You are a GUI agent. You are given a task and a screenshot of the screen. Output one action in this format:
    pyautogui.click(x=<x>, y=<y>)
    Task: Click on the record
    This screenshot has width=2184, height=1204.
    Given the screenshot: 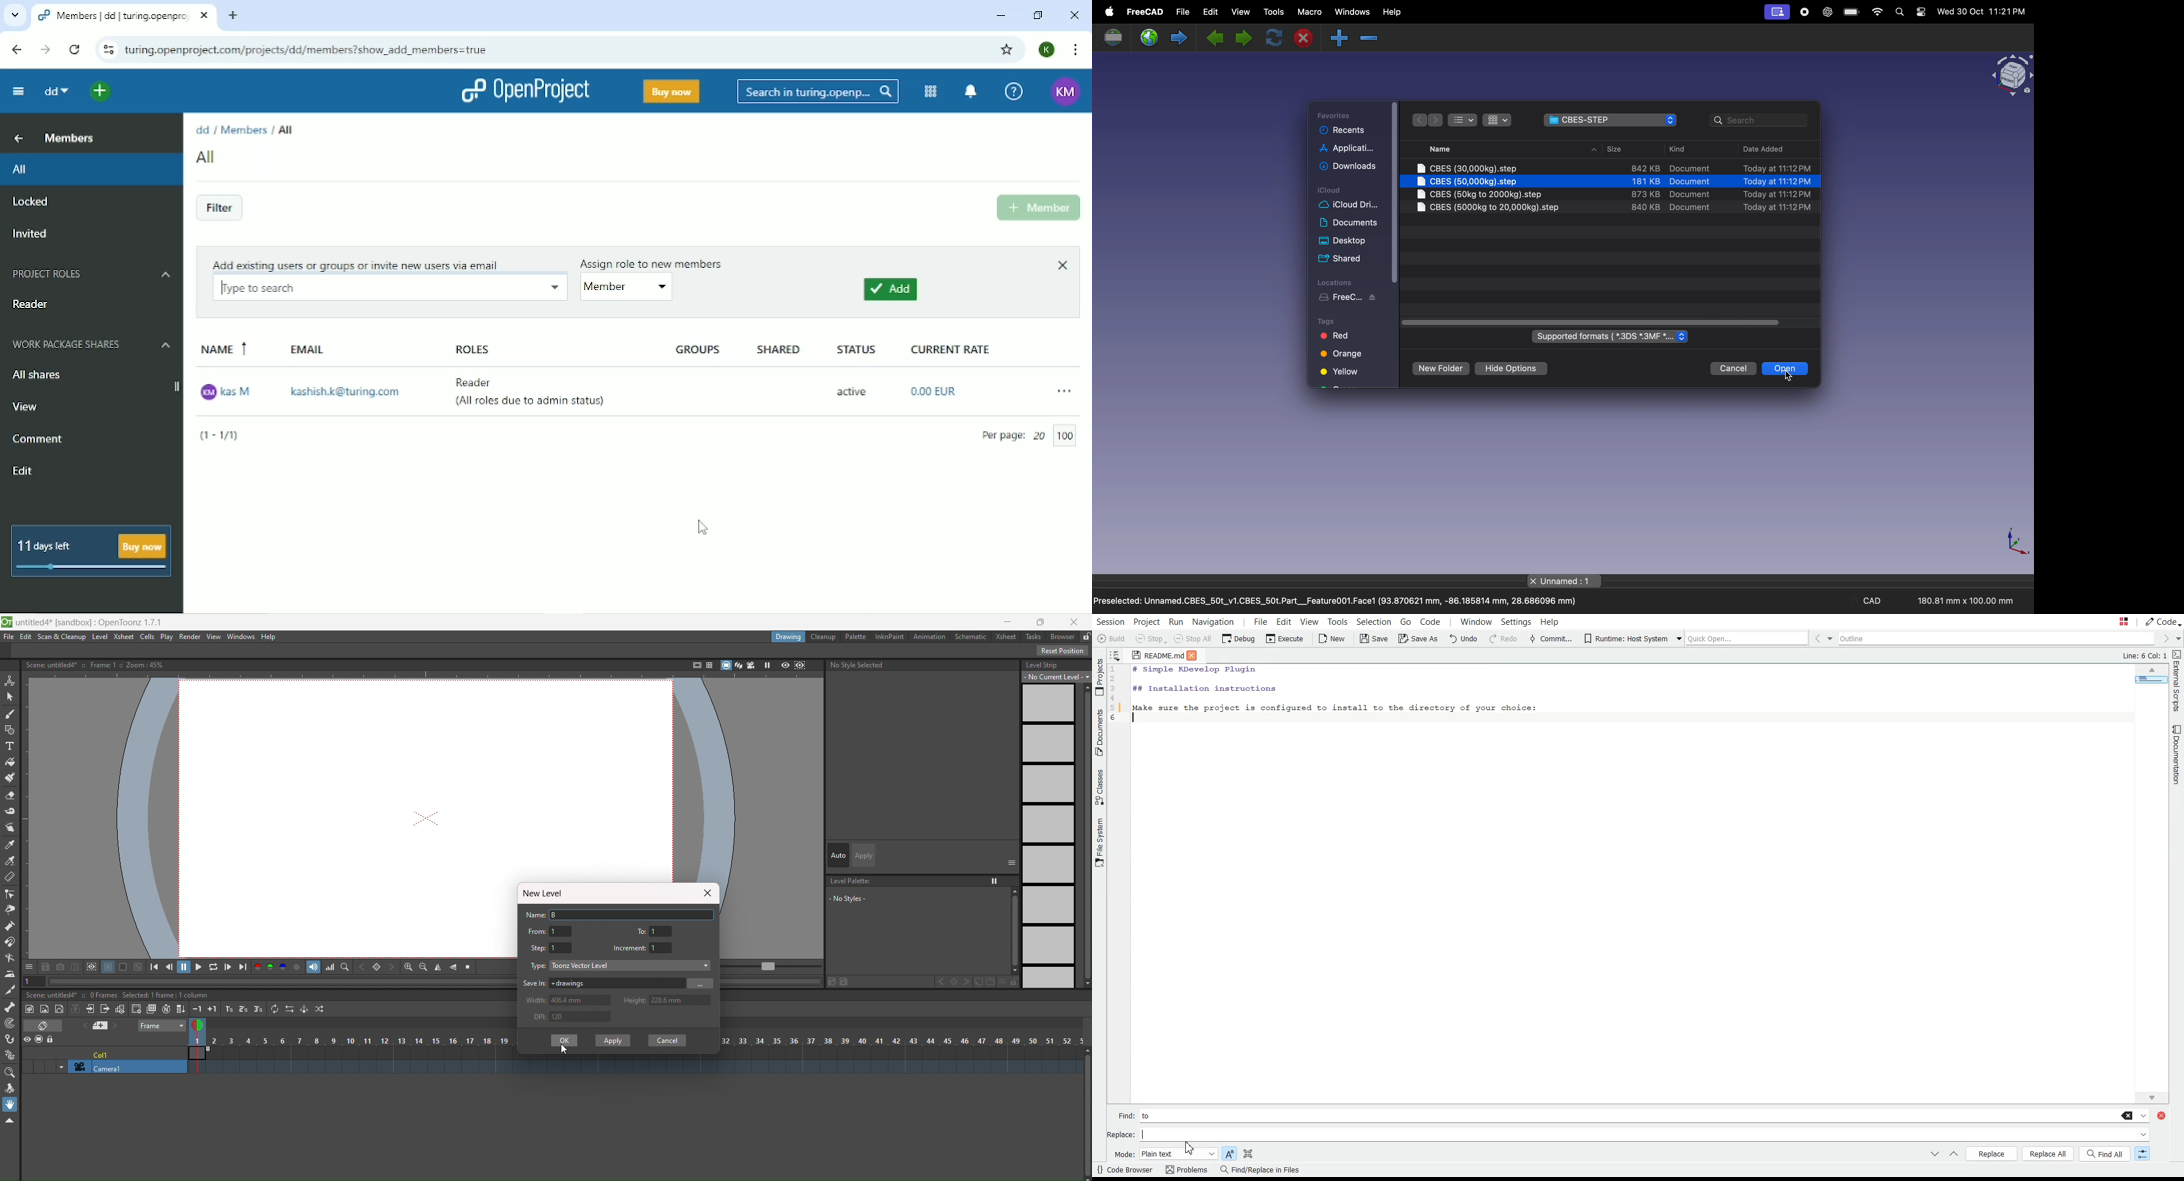 What is the action you would take?
    pyautogui.click(x=1804, y=12)
    